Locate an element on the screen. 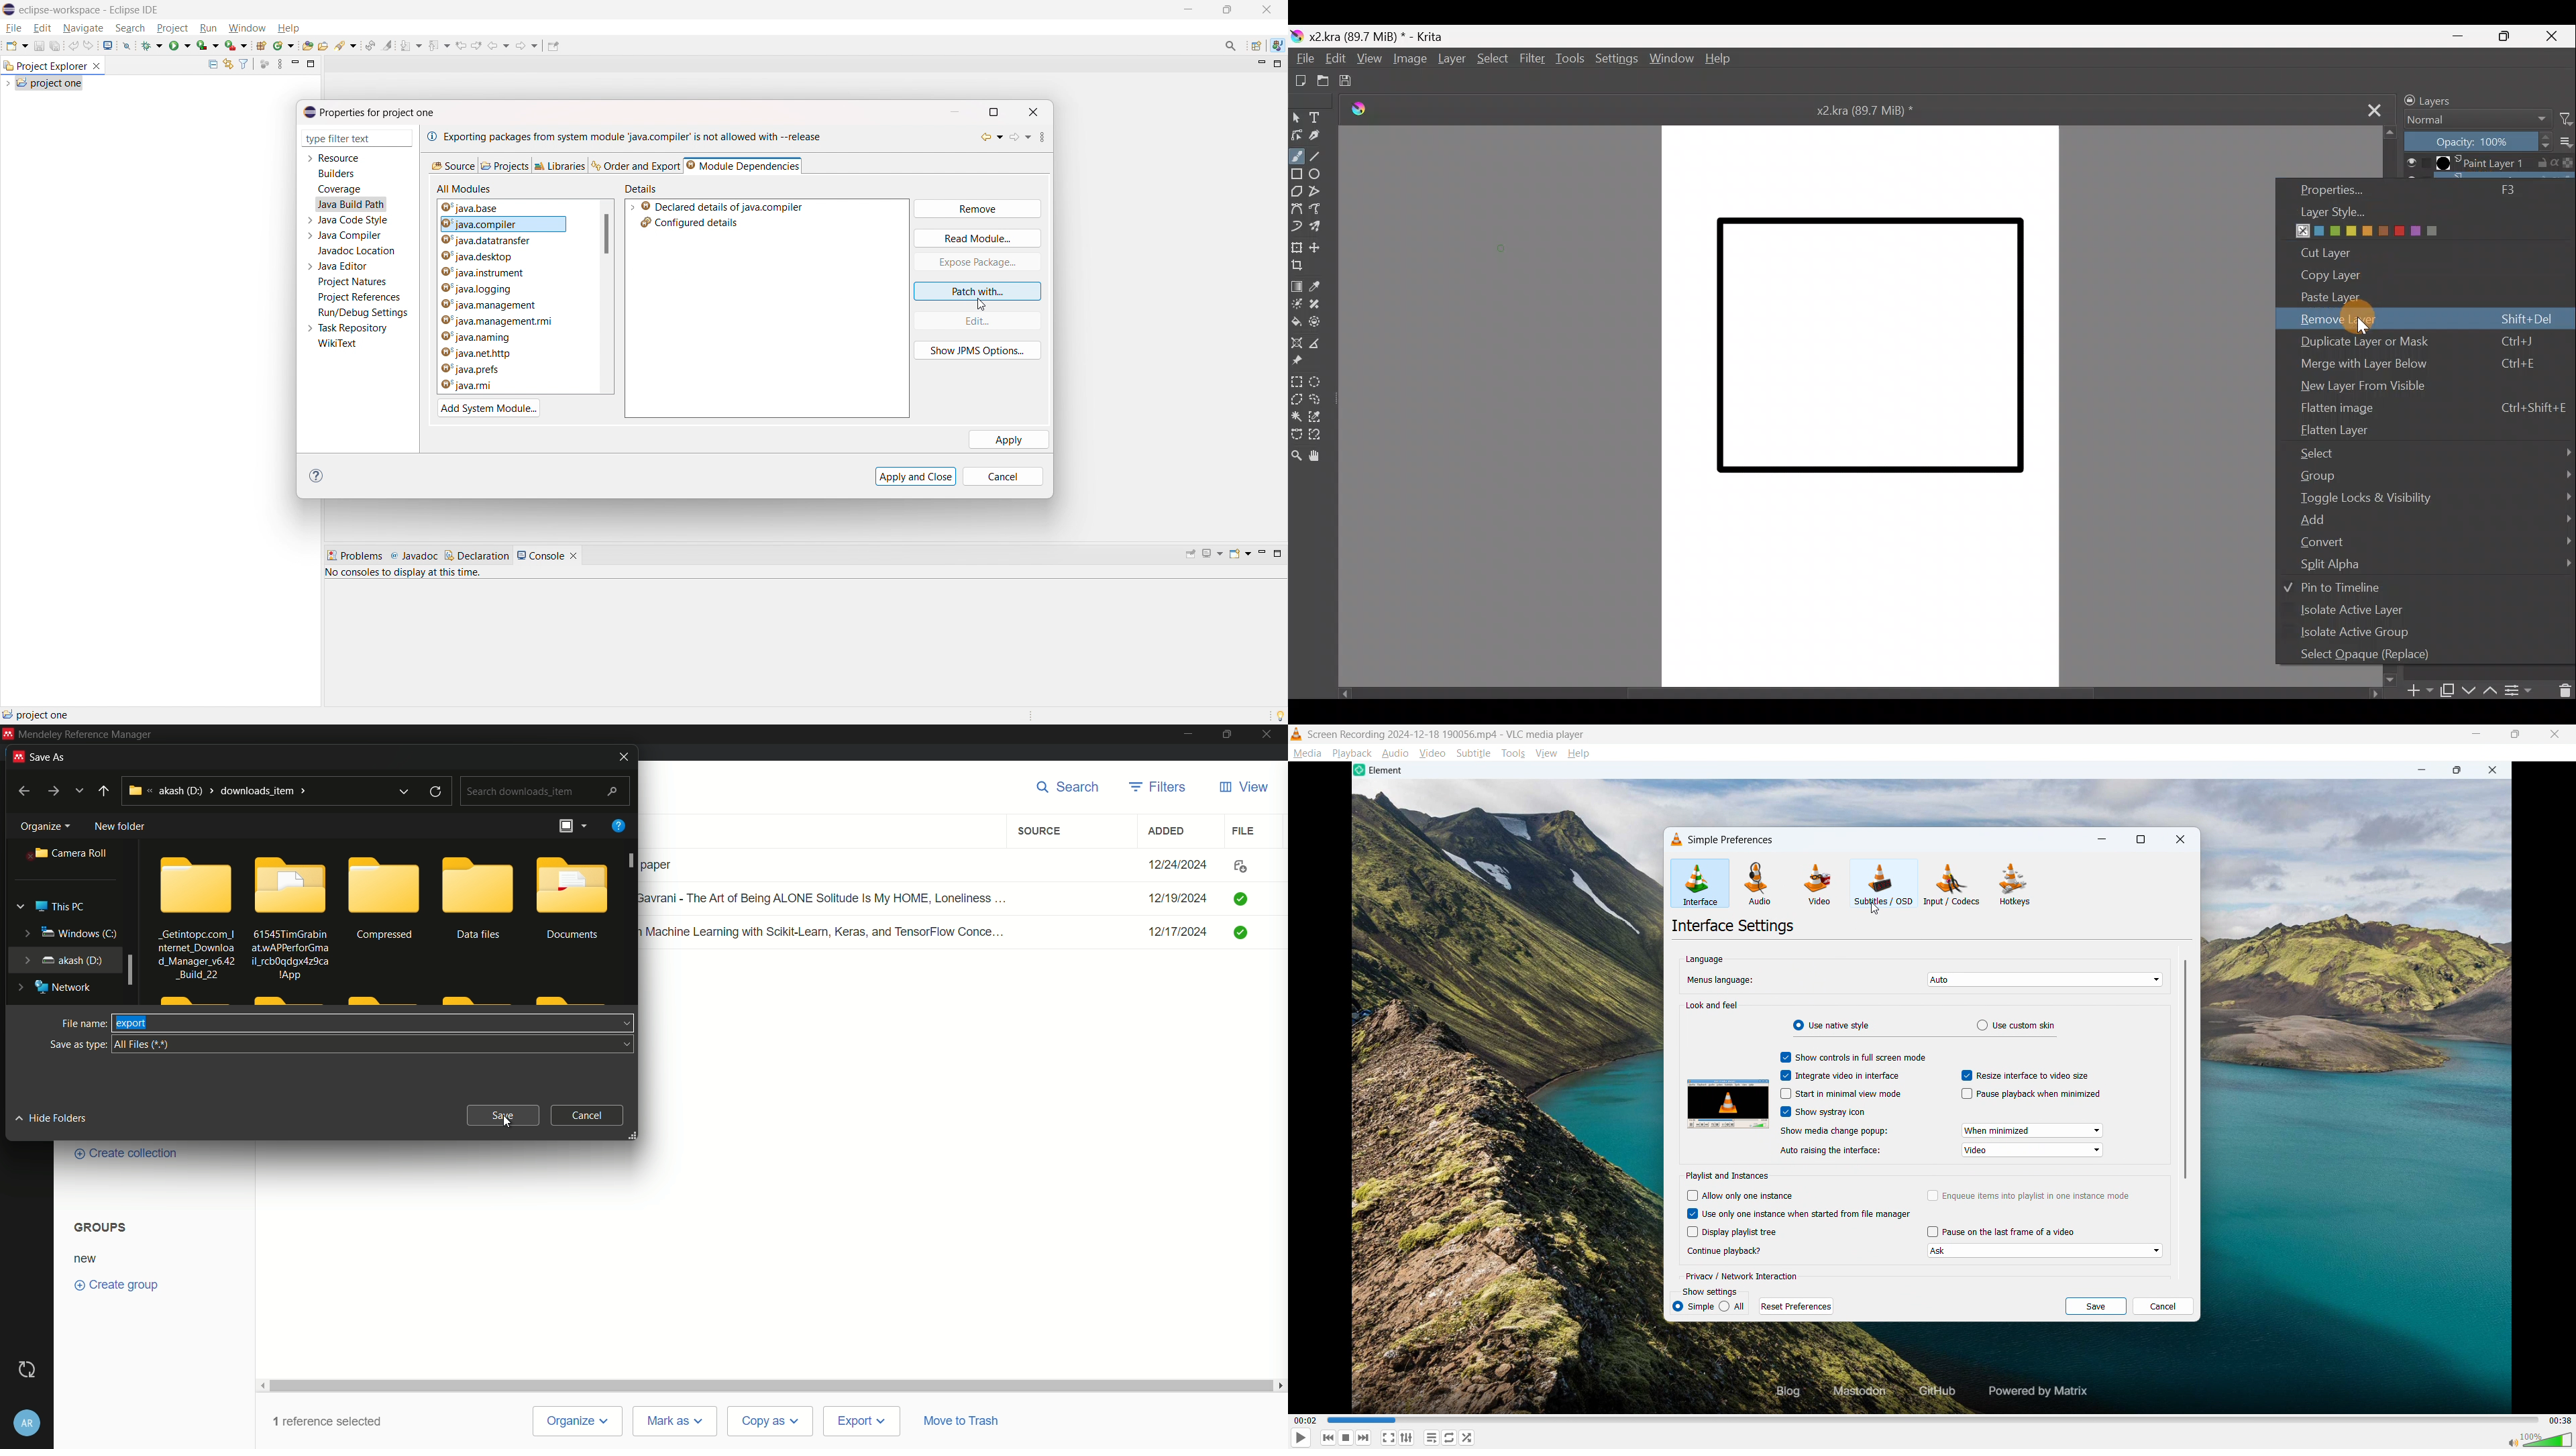  Subtitles are OSD  is located at coordinates (1884, 883).